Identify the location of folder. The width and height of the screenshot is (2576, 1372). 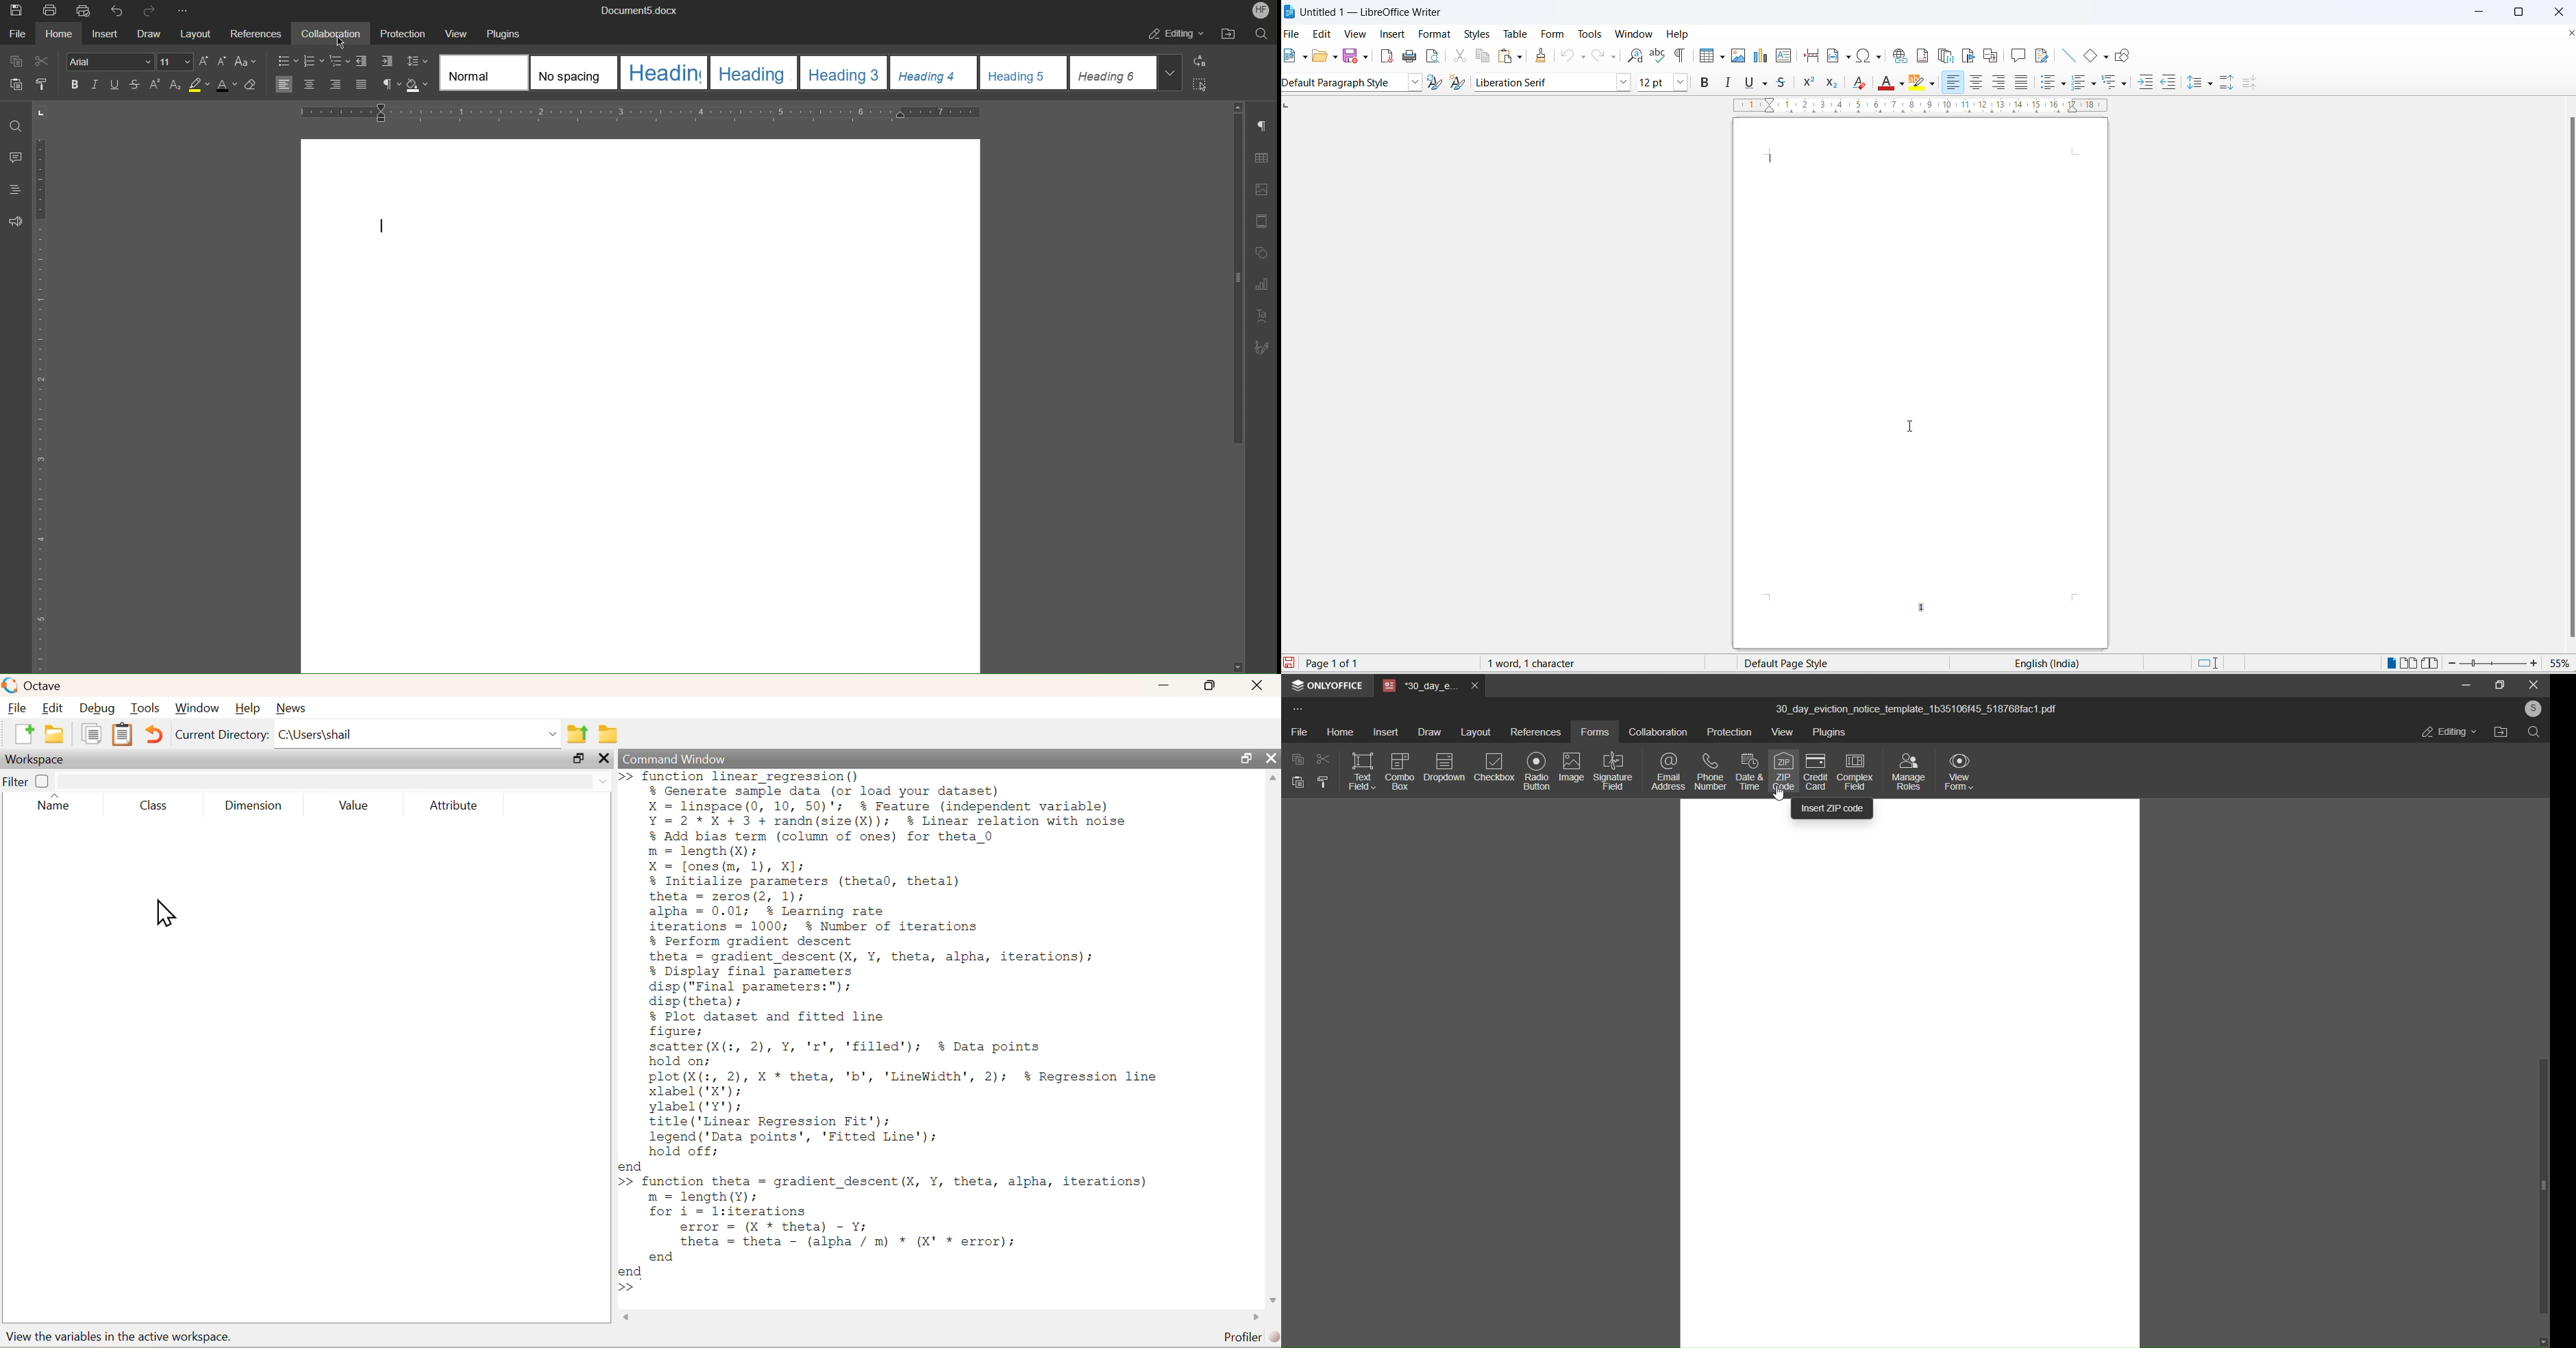
(607, 735).